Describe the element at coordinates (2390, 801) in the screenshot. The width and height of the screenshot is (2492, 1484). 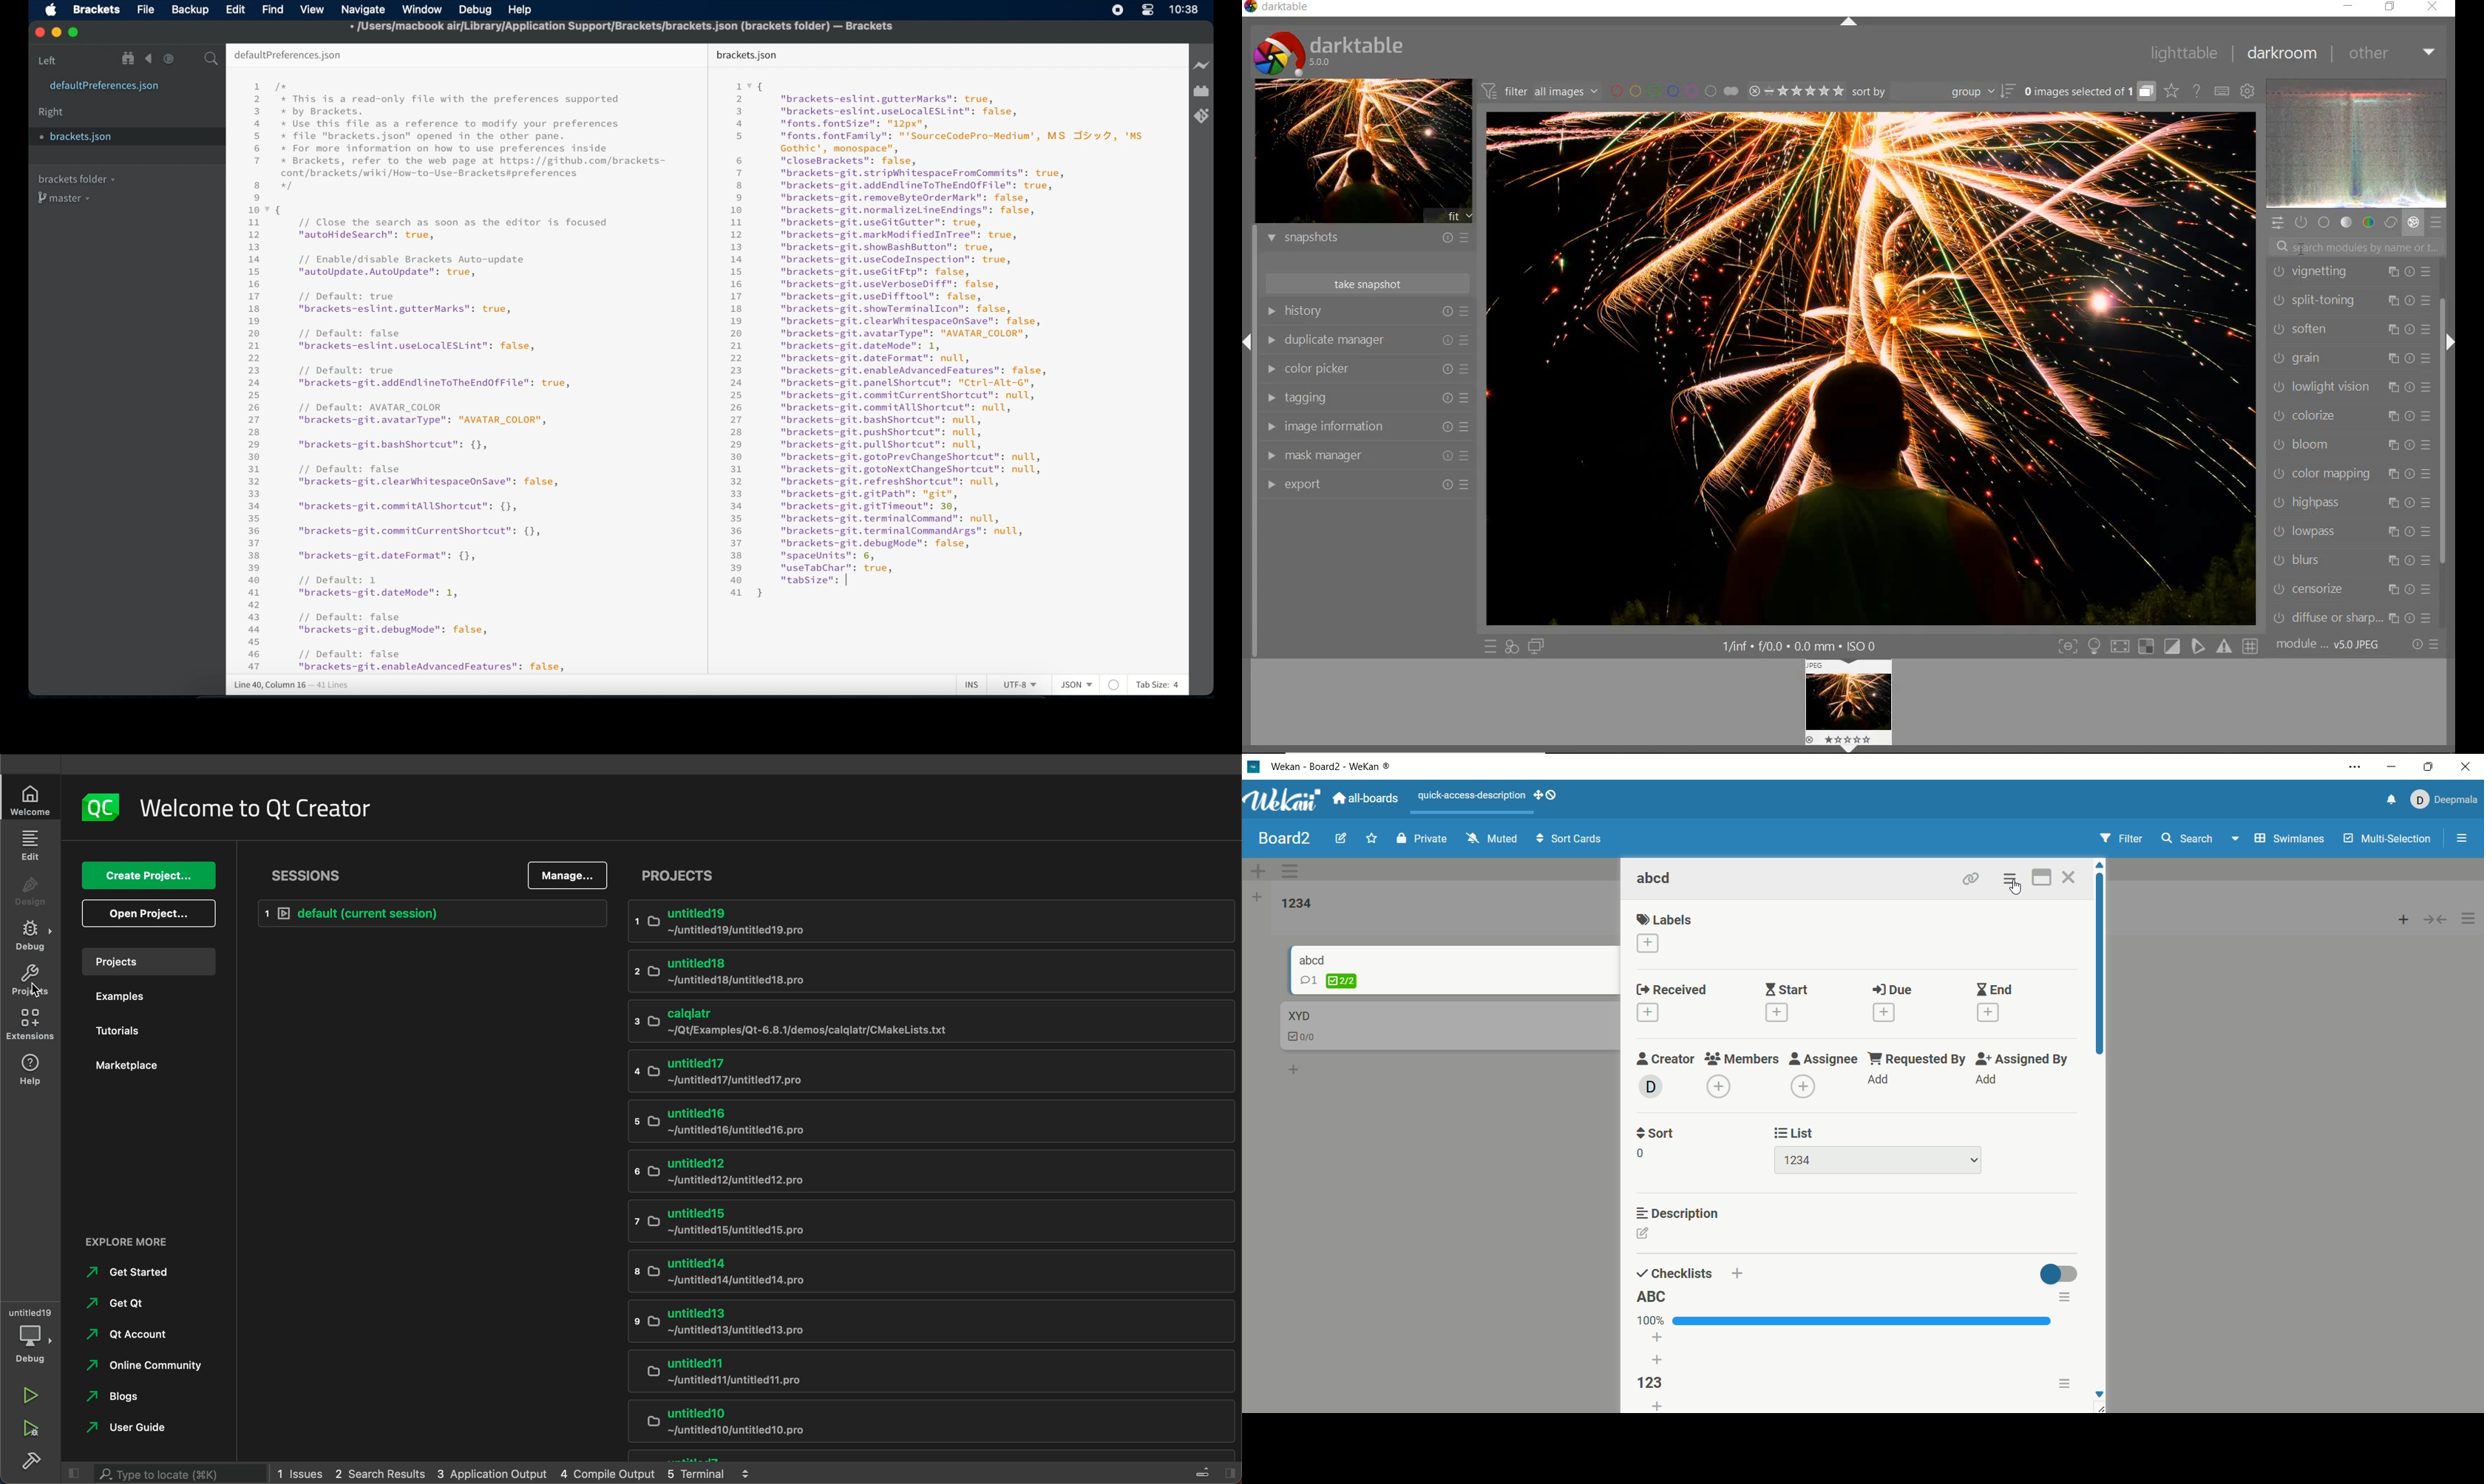
I see `notification` at that location.